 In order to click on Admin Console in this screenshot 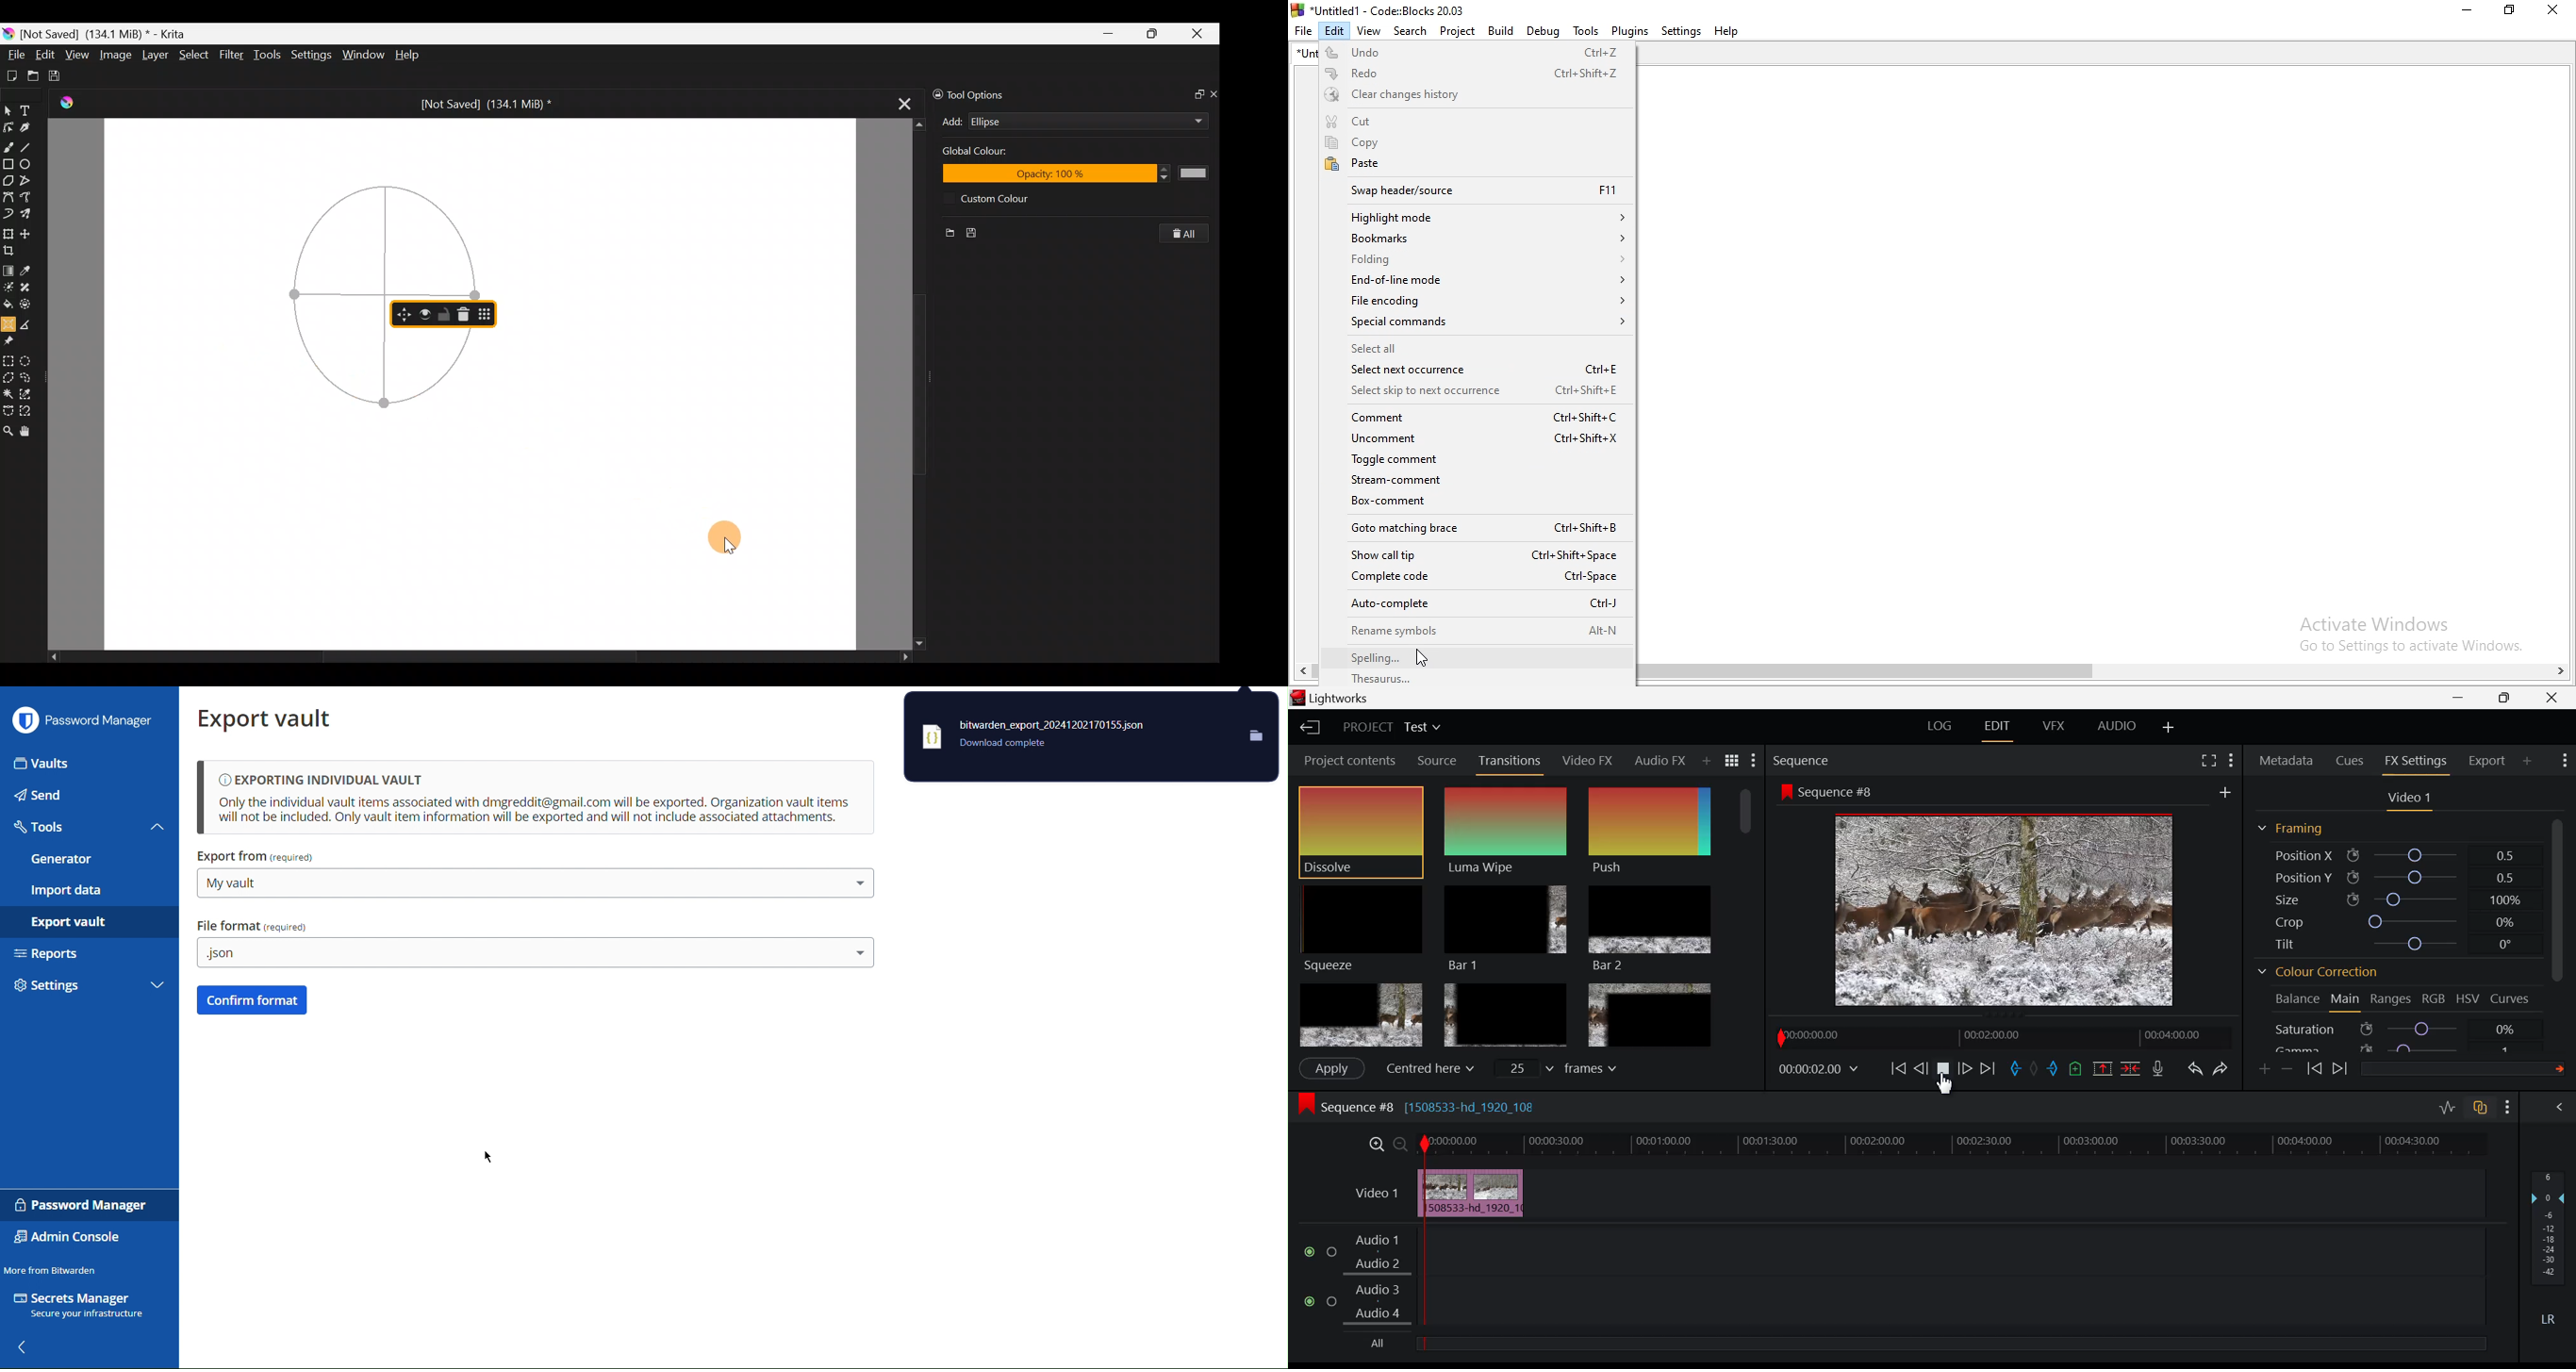, I will do `click(73, 1238)`.